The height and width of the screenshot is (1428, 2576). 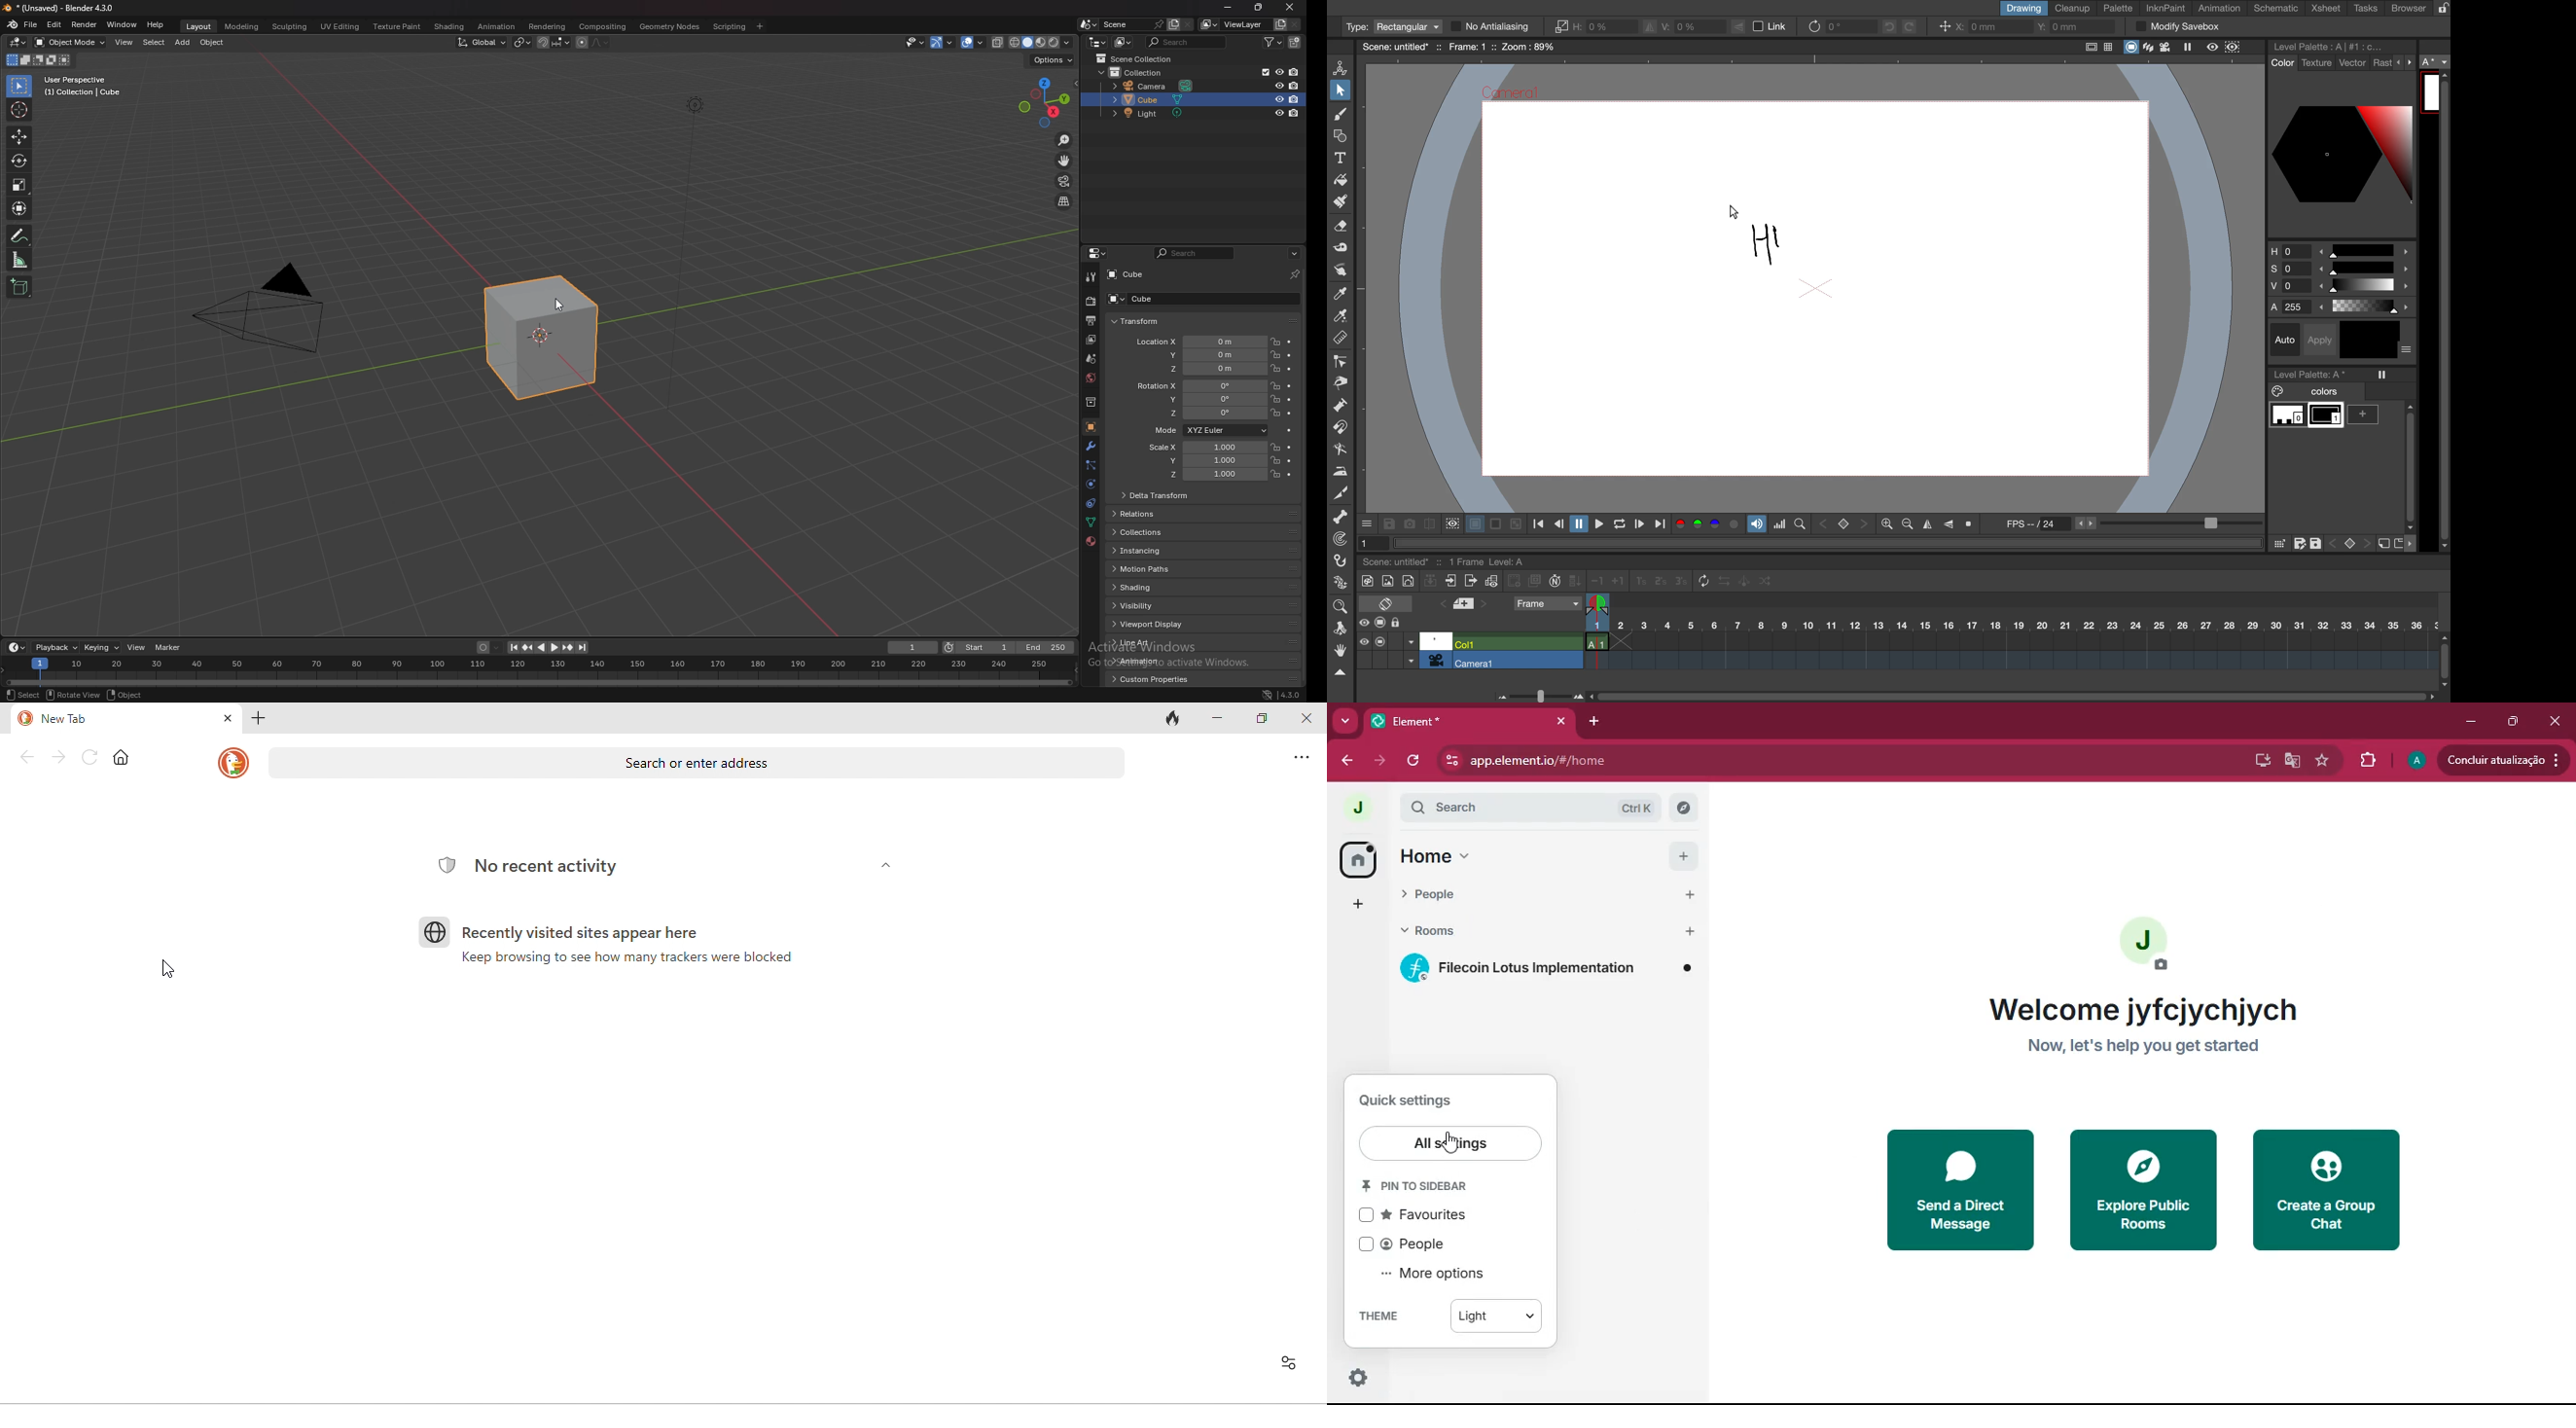 I want to click on auto, so click(x=2286, y=340).